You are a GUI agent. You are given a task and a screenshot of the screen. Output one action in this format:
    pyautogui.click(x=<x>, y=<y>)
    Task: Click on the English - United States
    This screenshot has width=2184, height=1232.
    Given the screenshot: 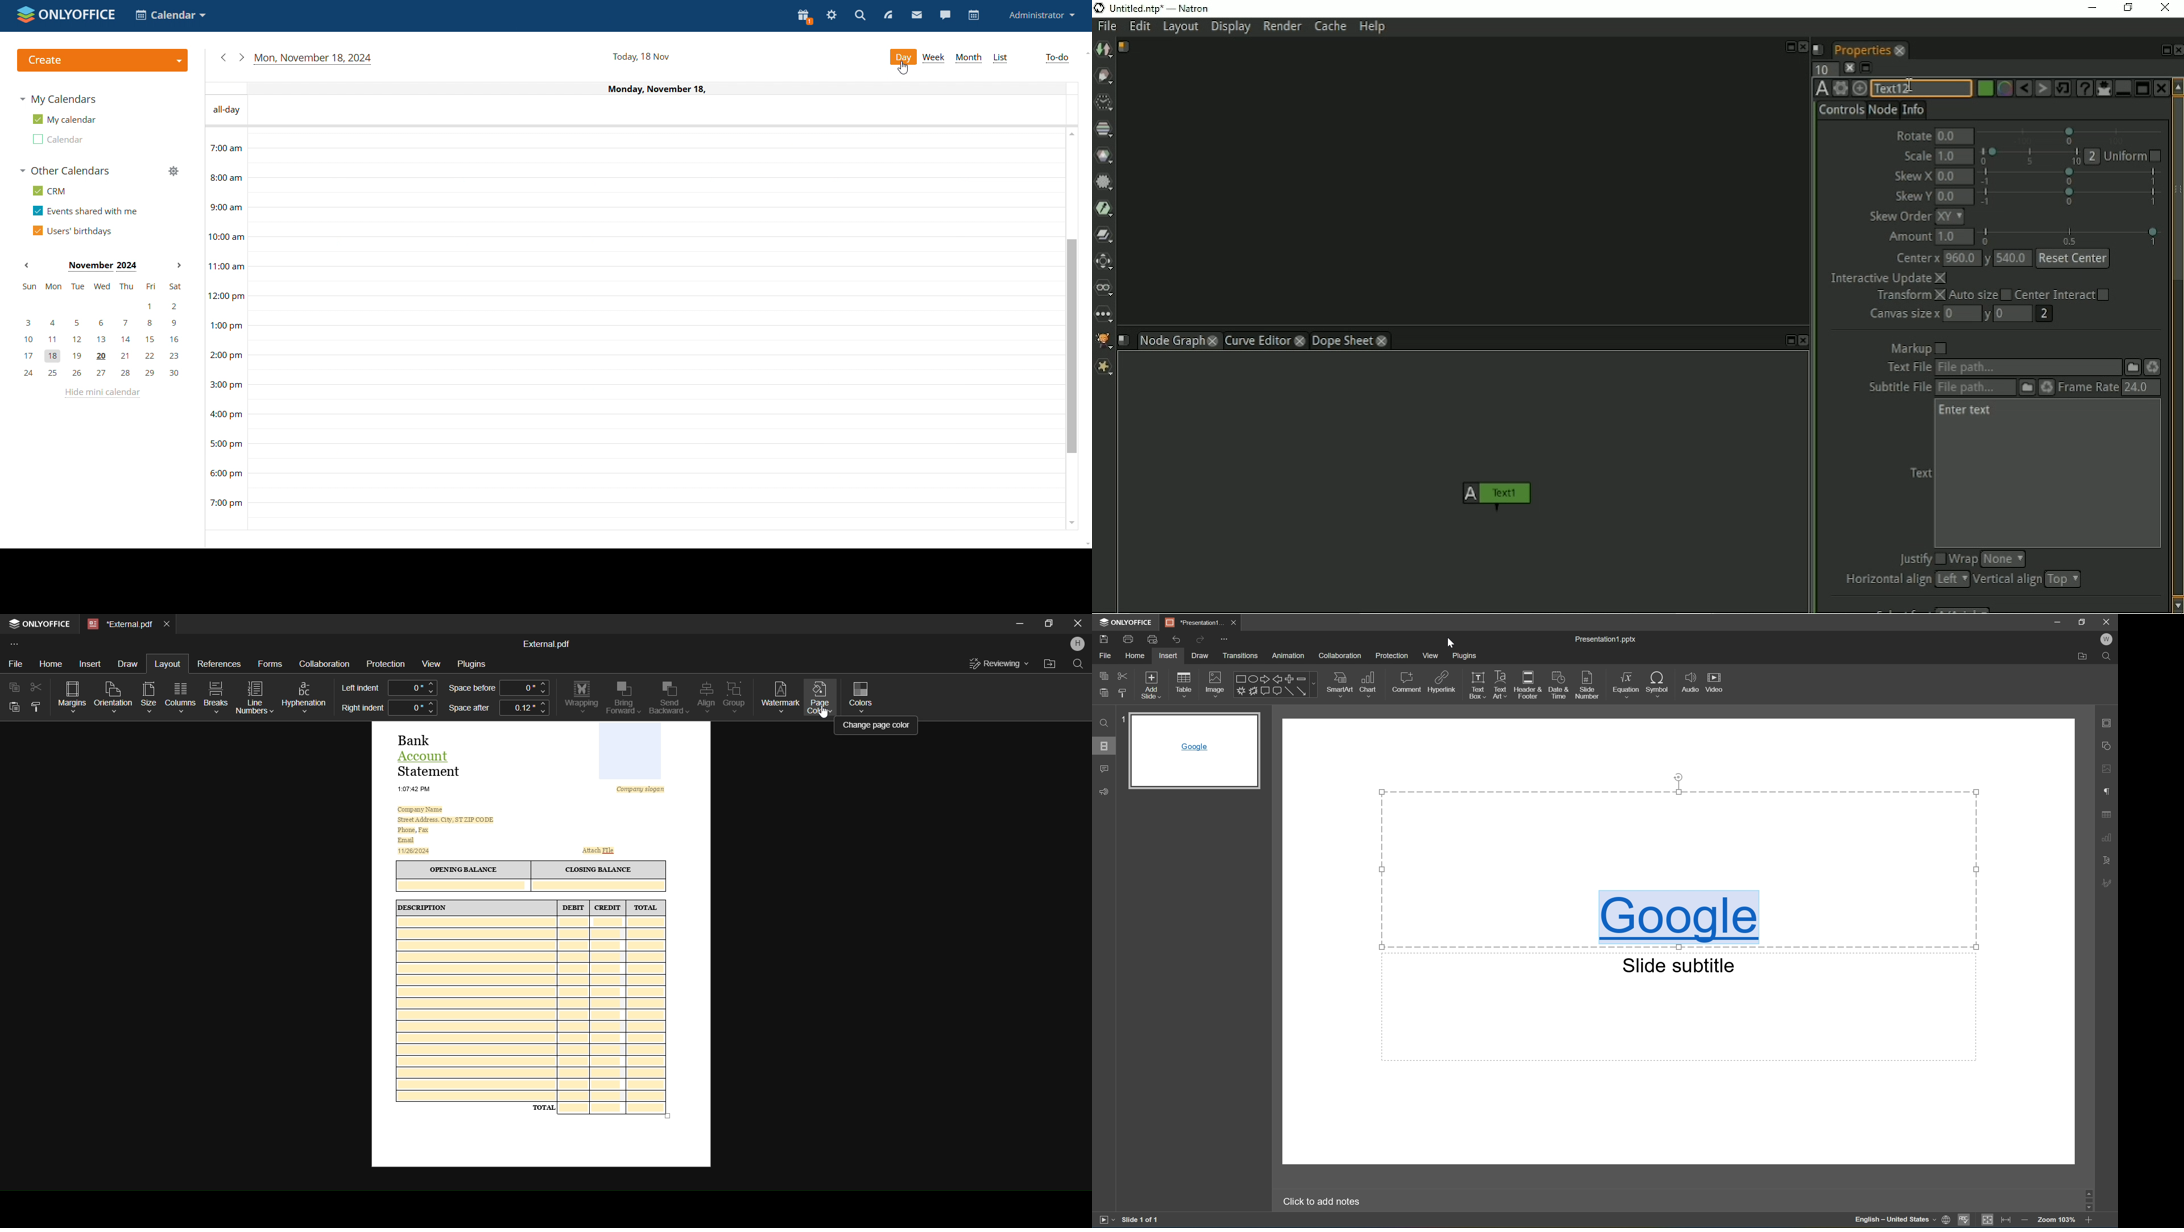 What is the action you would take?
    pyautogui.click(x=1894, y=1220)
    